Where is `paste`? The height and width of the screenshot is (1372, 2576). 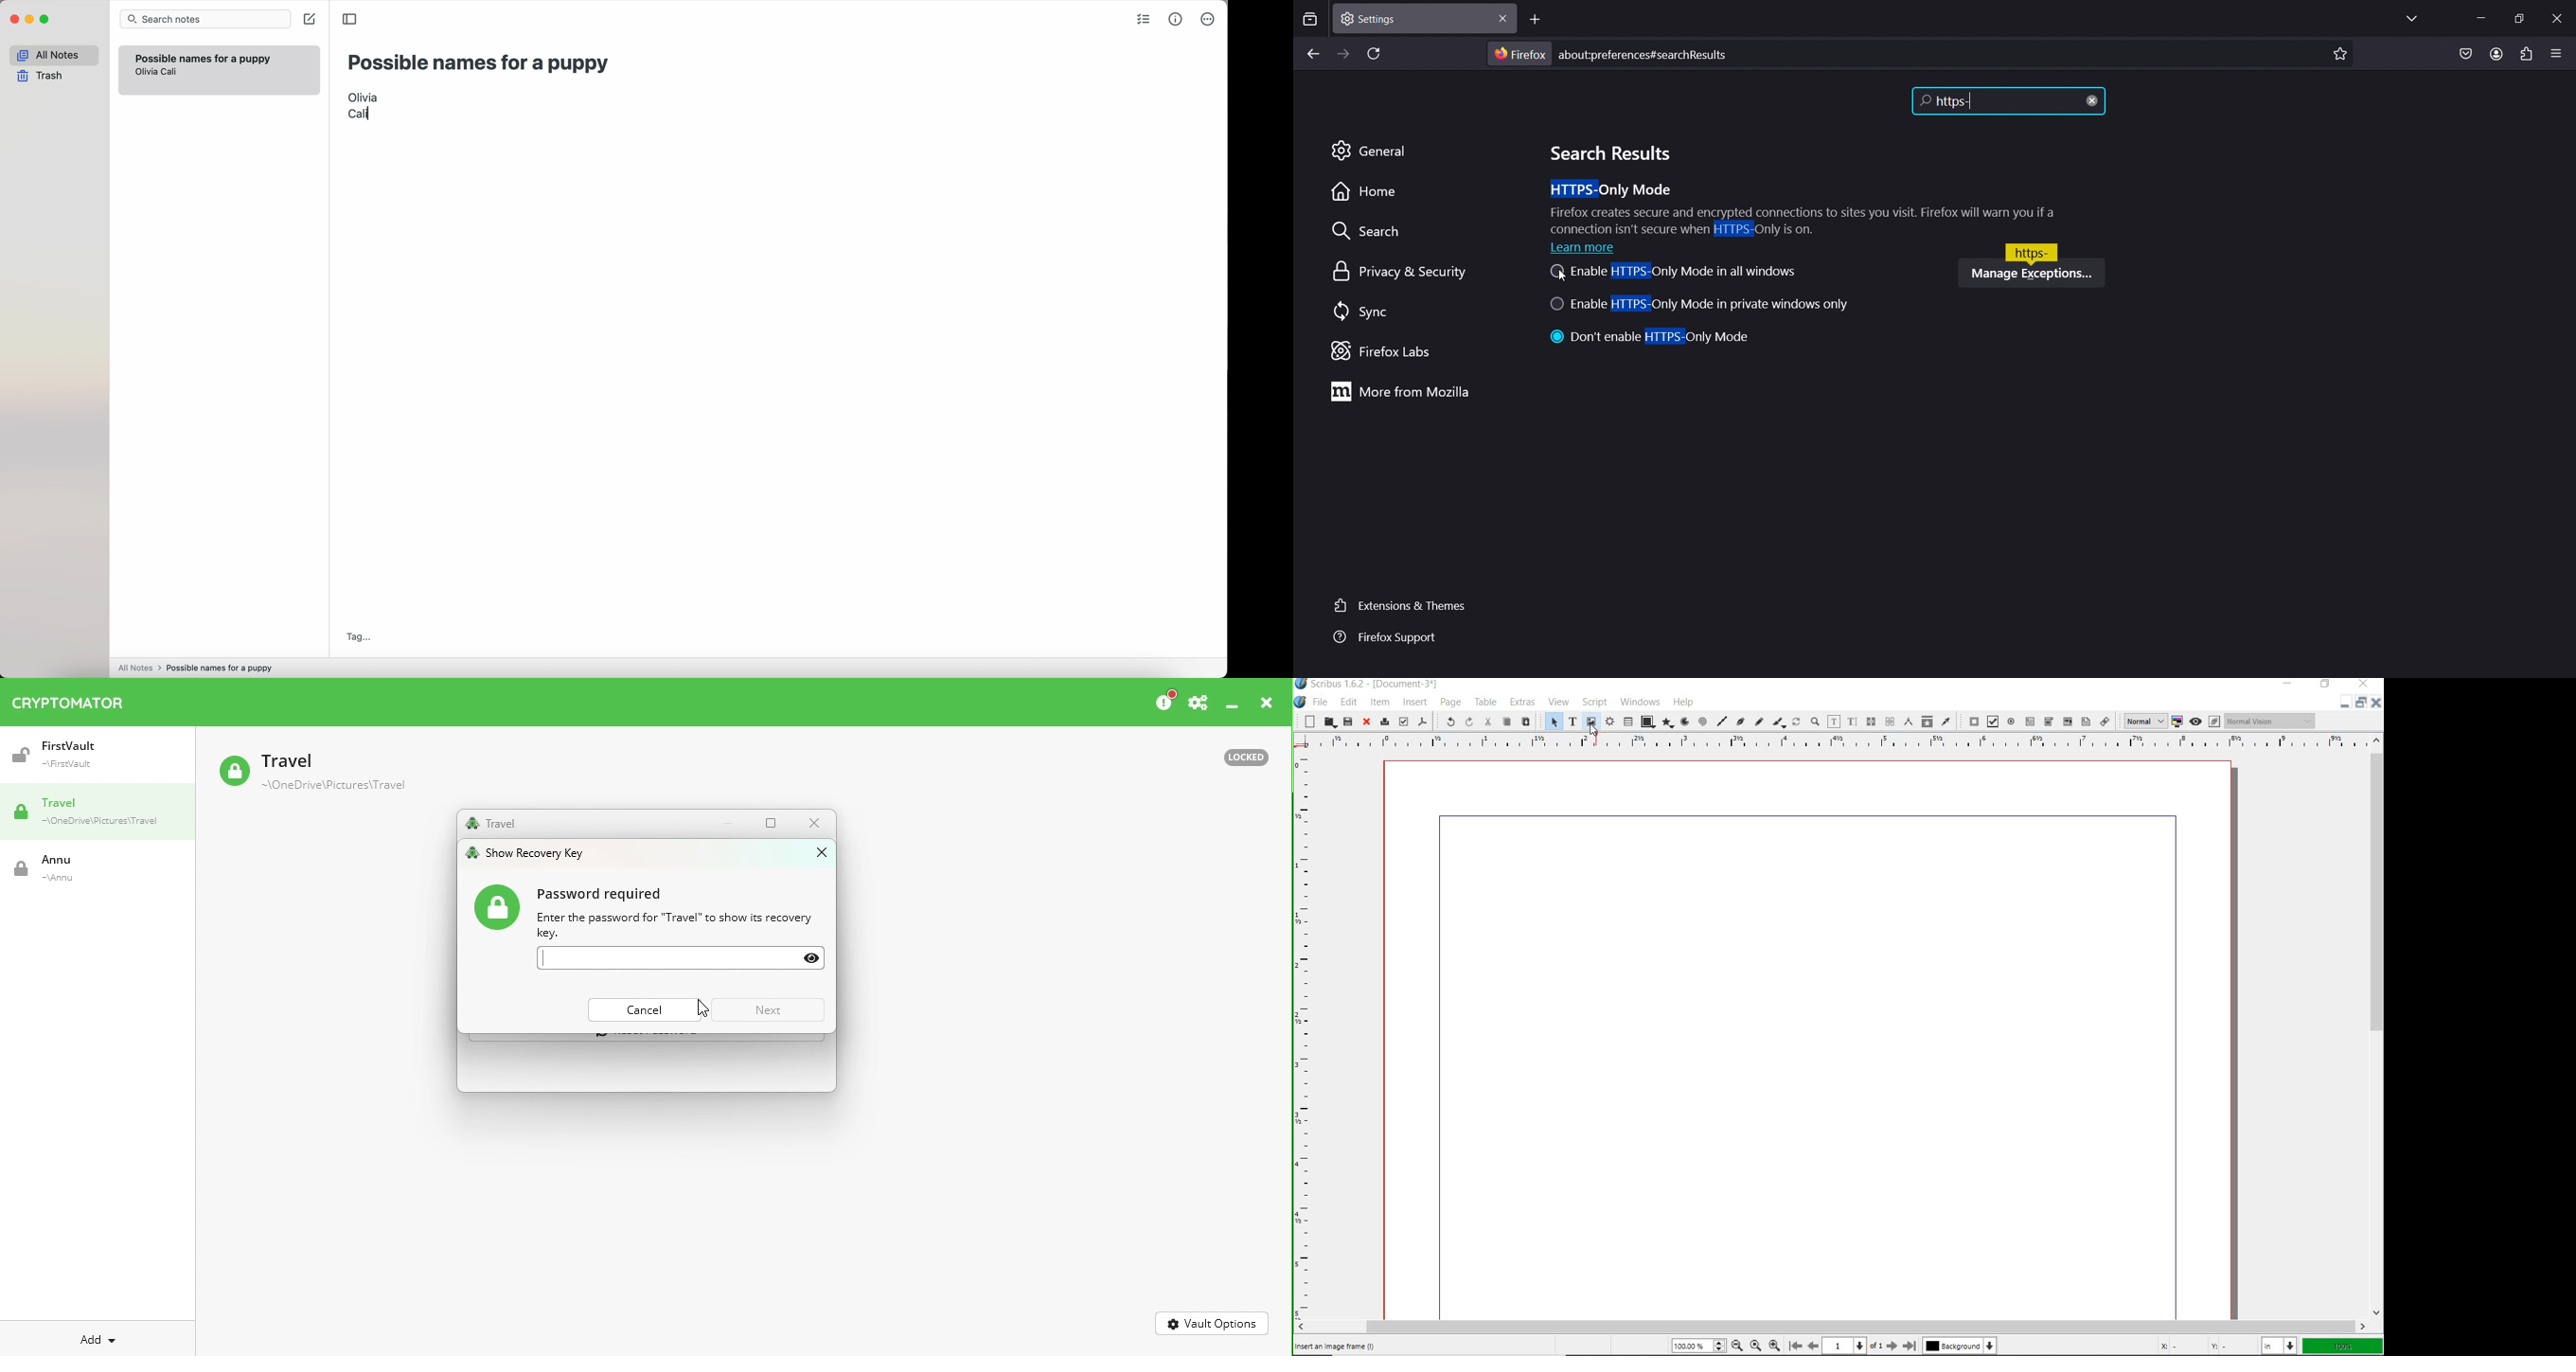
paste is located at coordinates (1527, 722).